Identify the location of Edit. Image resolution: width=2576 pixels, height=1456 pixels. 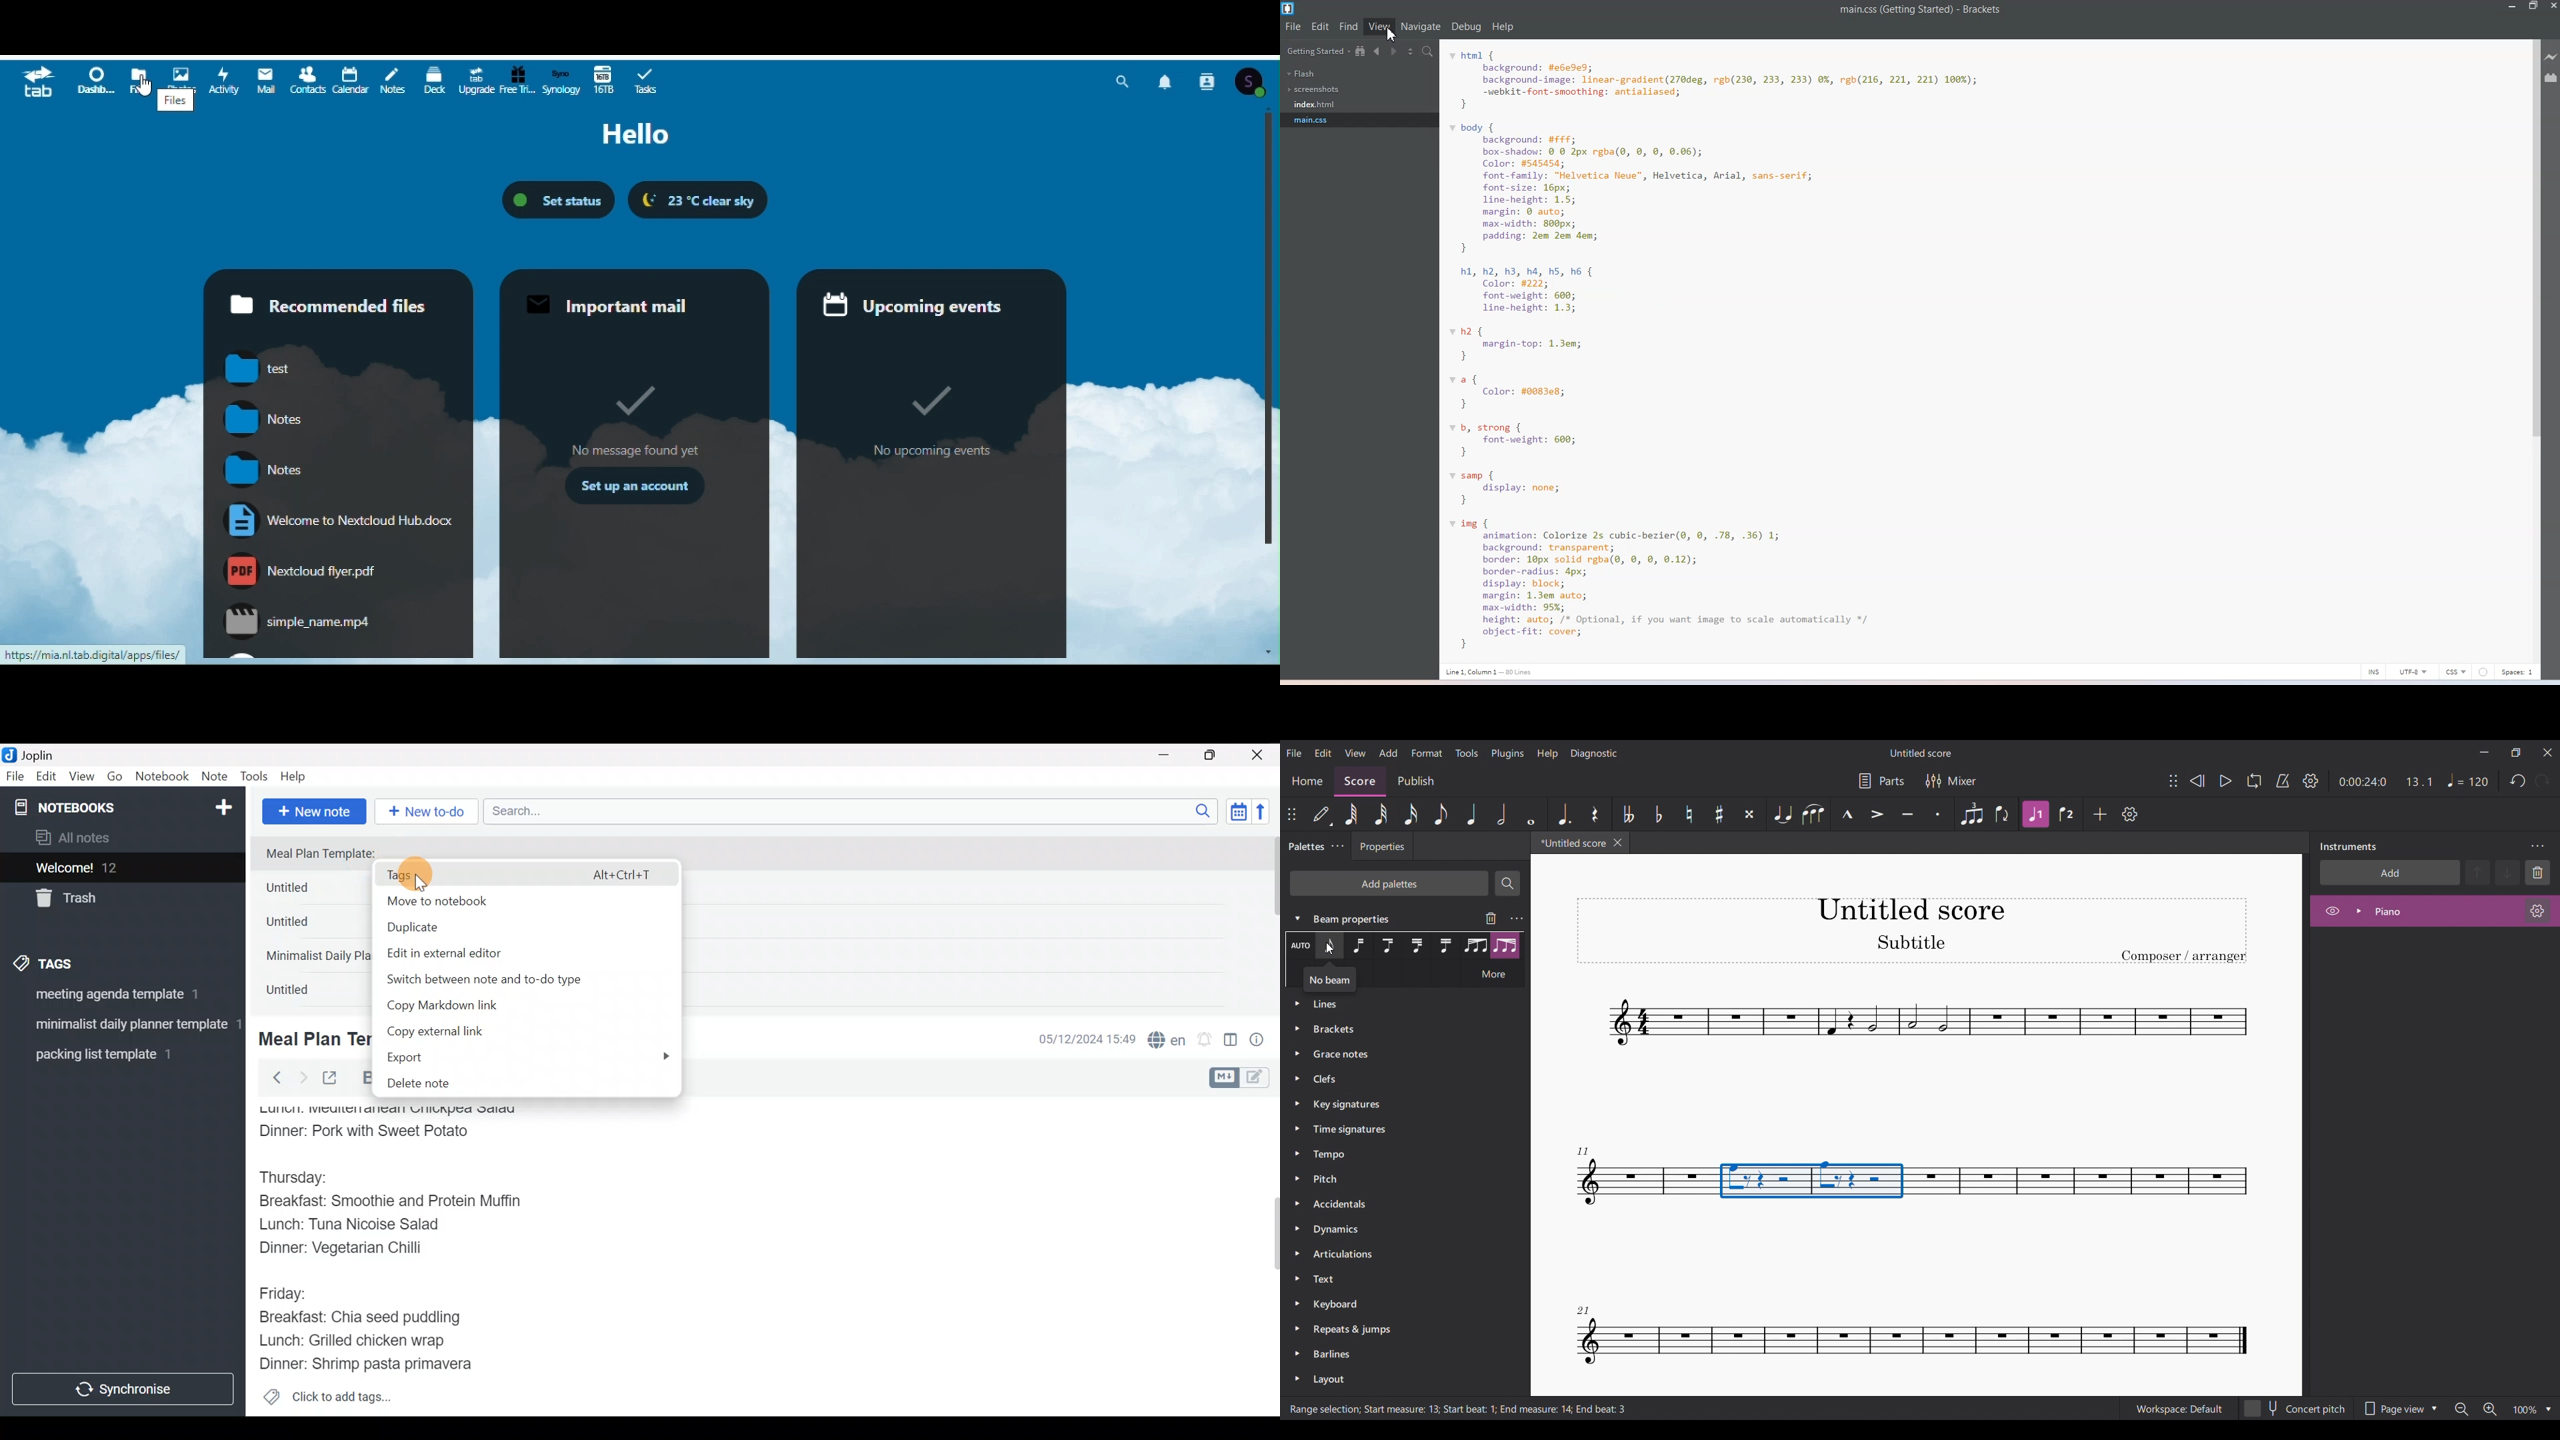
(47, 779).